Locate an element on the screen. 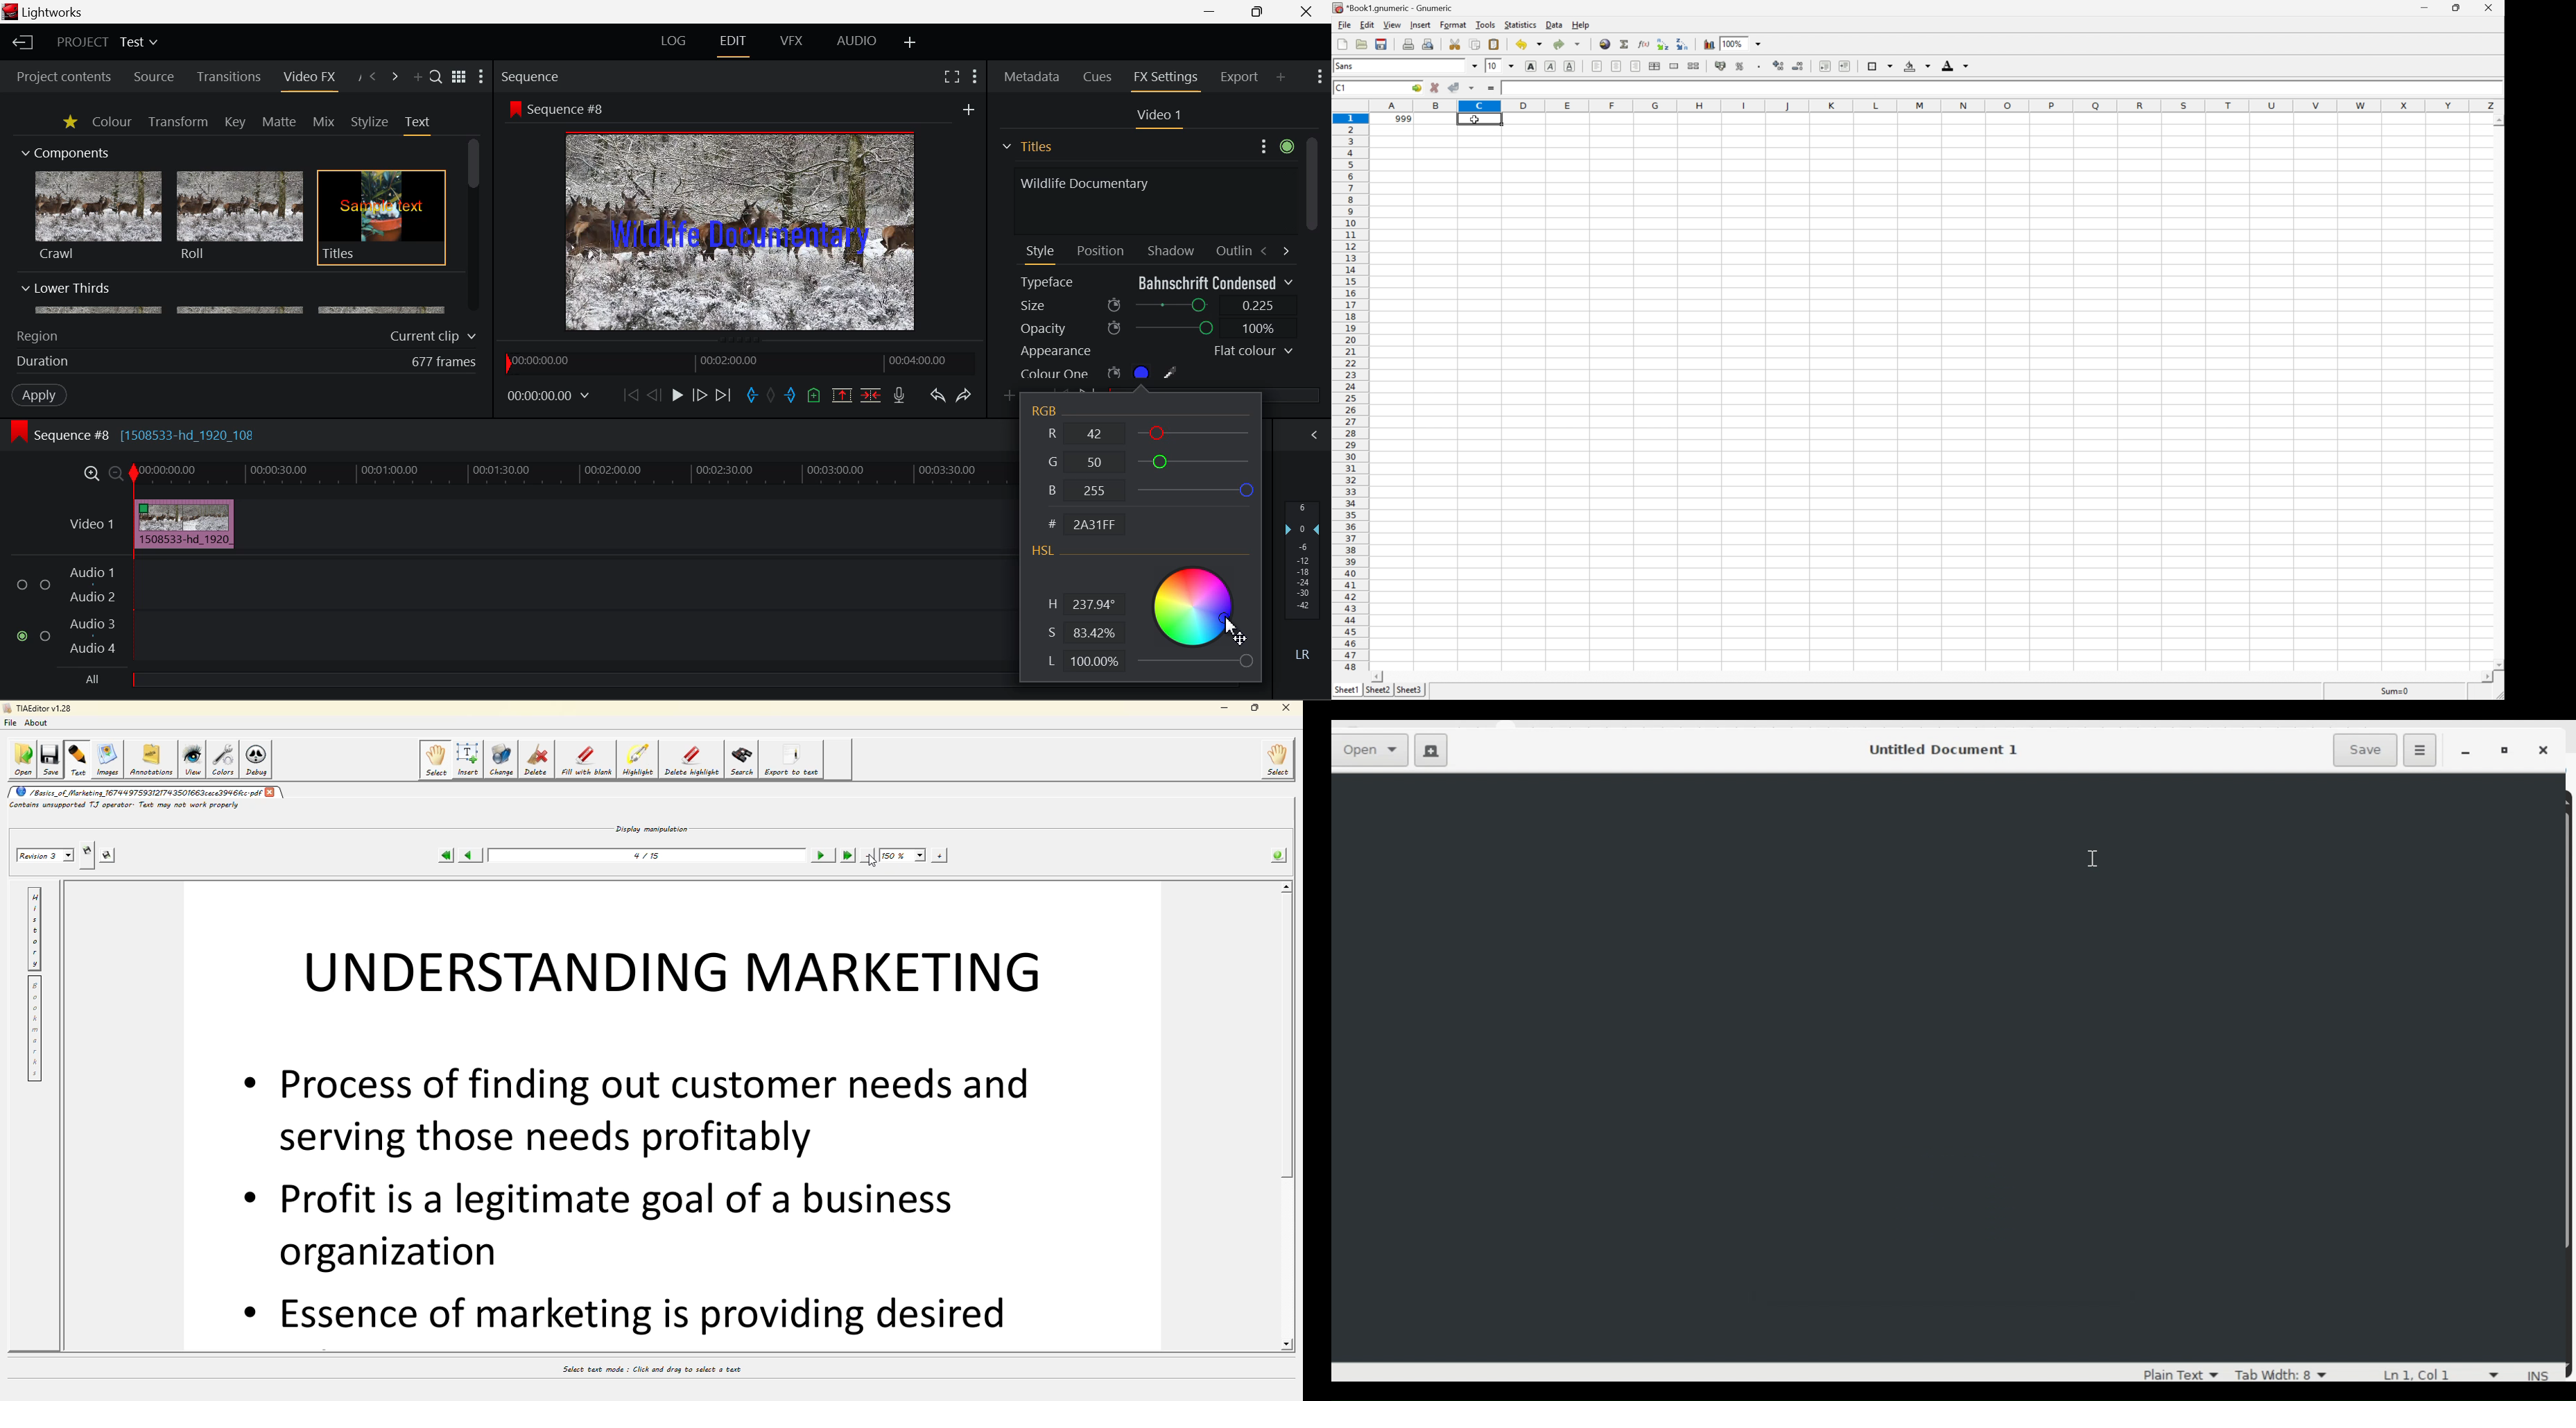 This screenshot has width=2576, height=1428. Sequence is located at coordinates (530, 76).